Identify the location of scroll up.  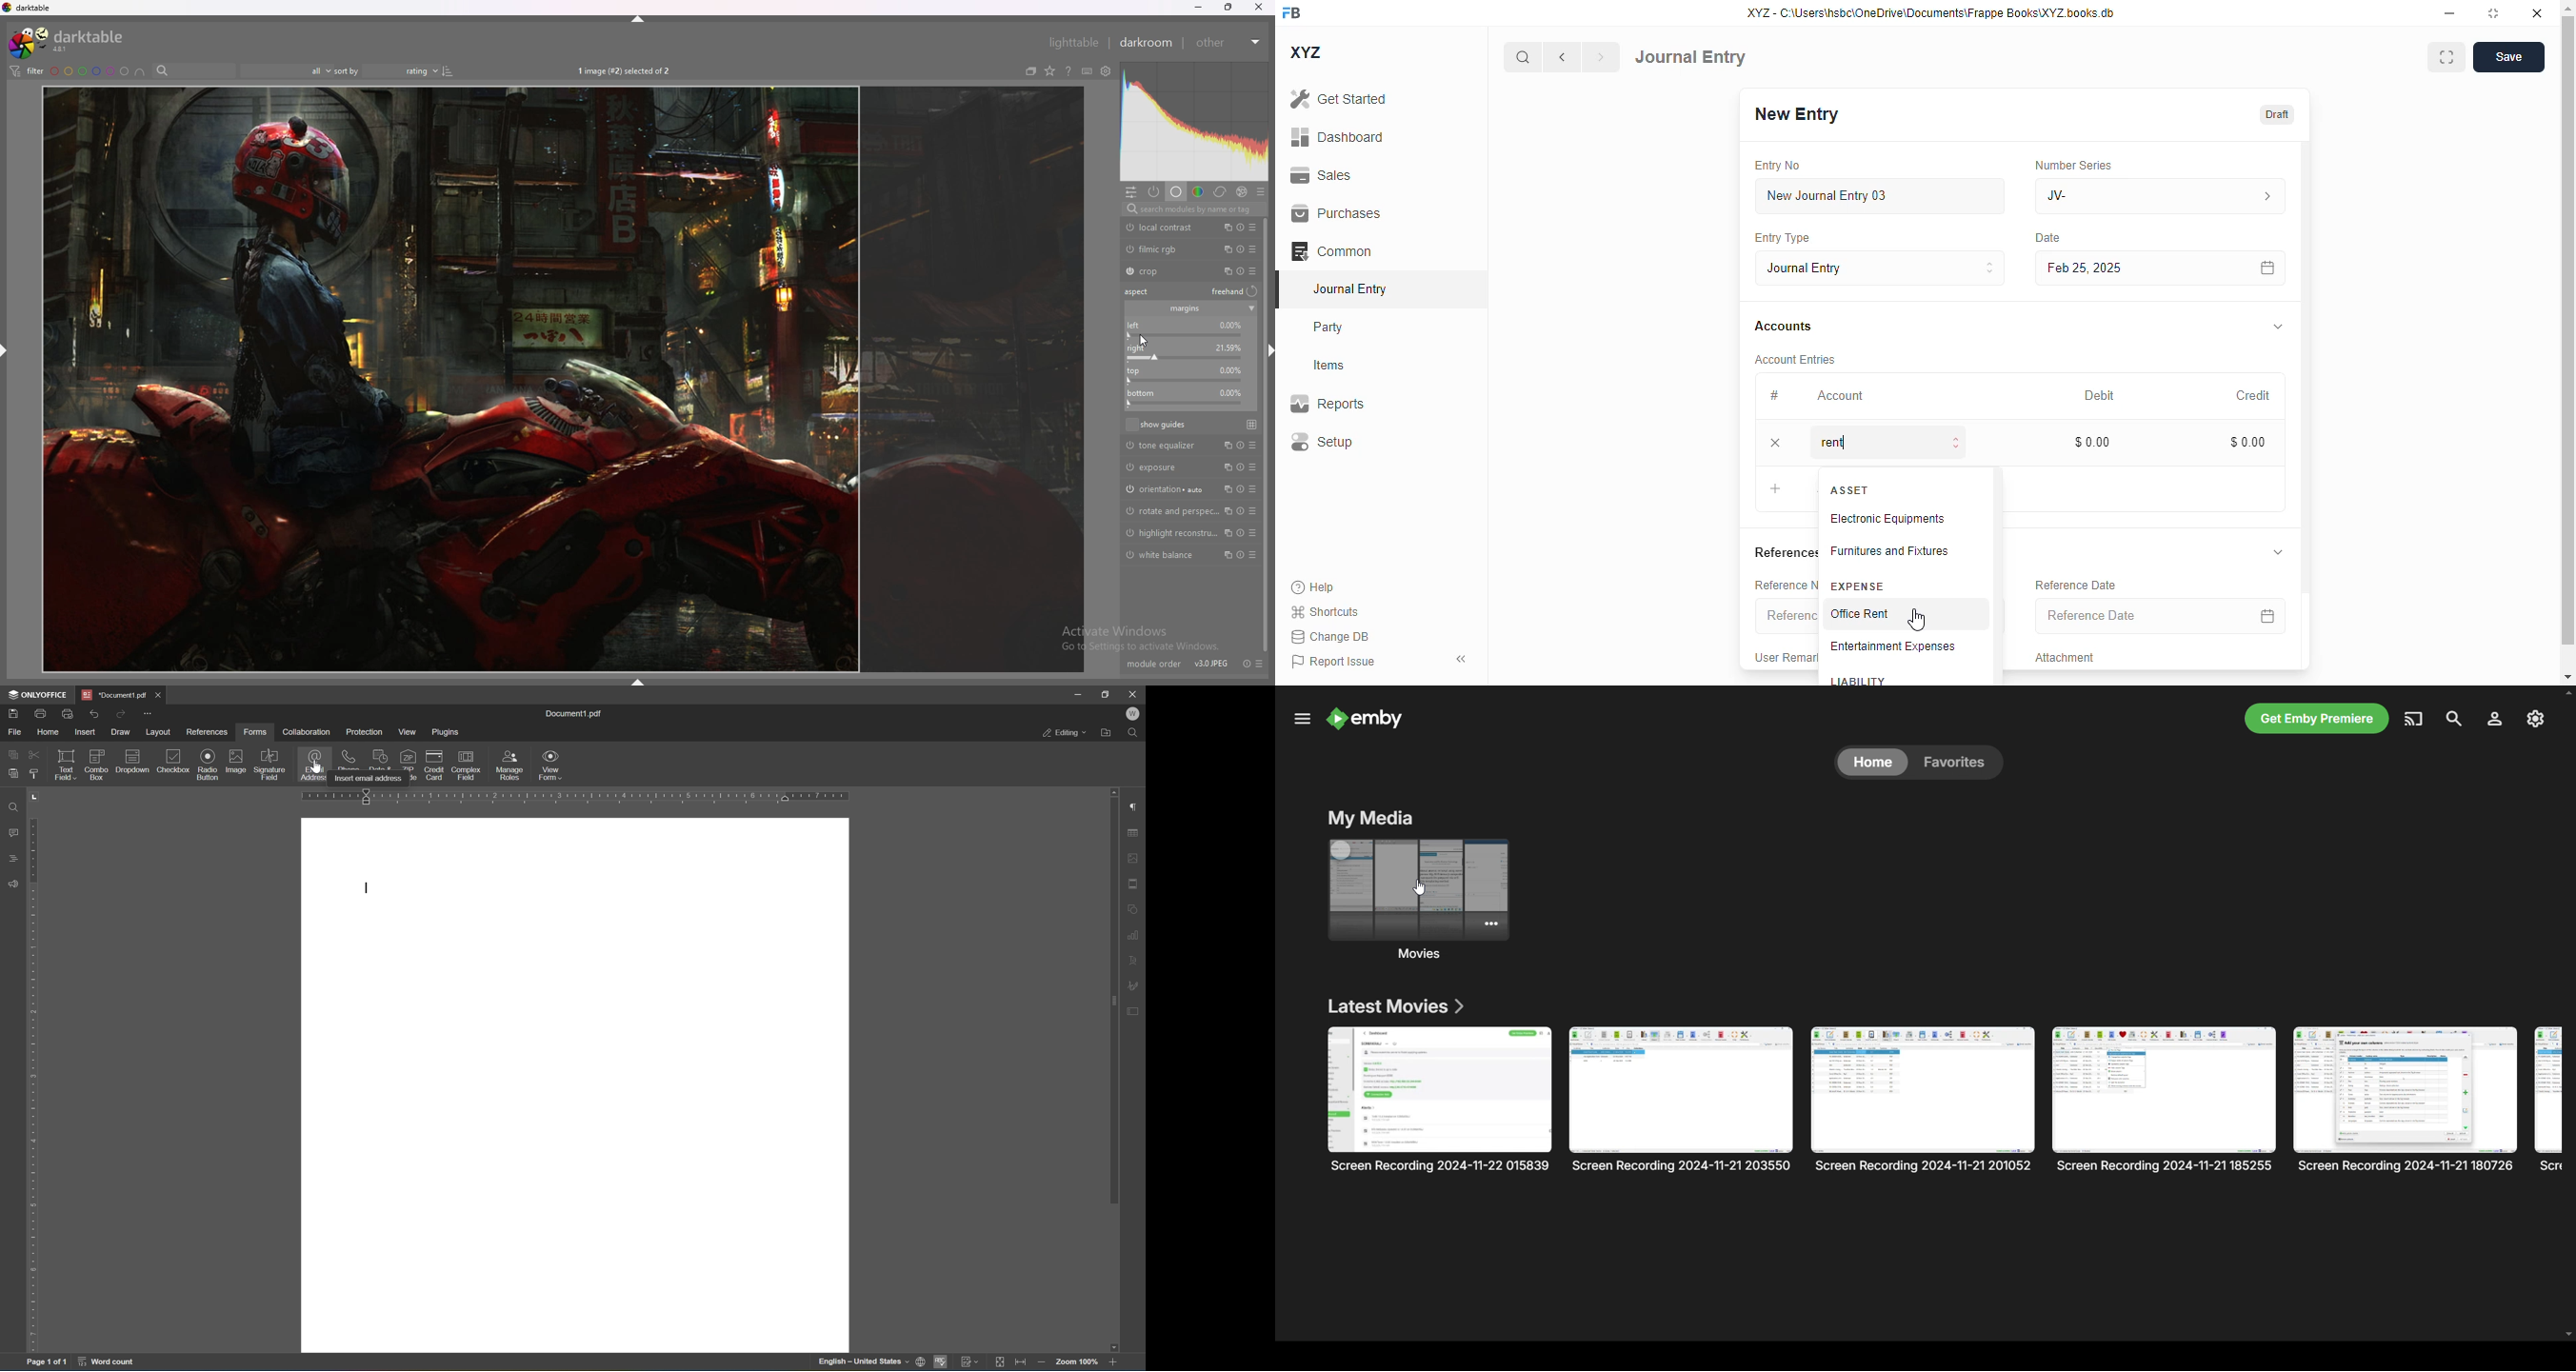
(2567, 9).